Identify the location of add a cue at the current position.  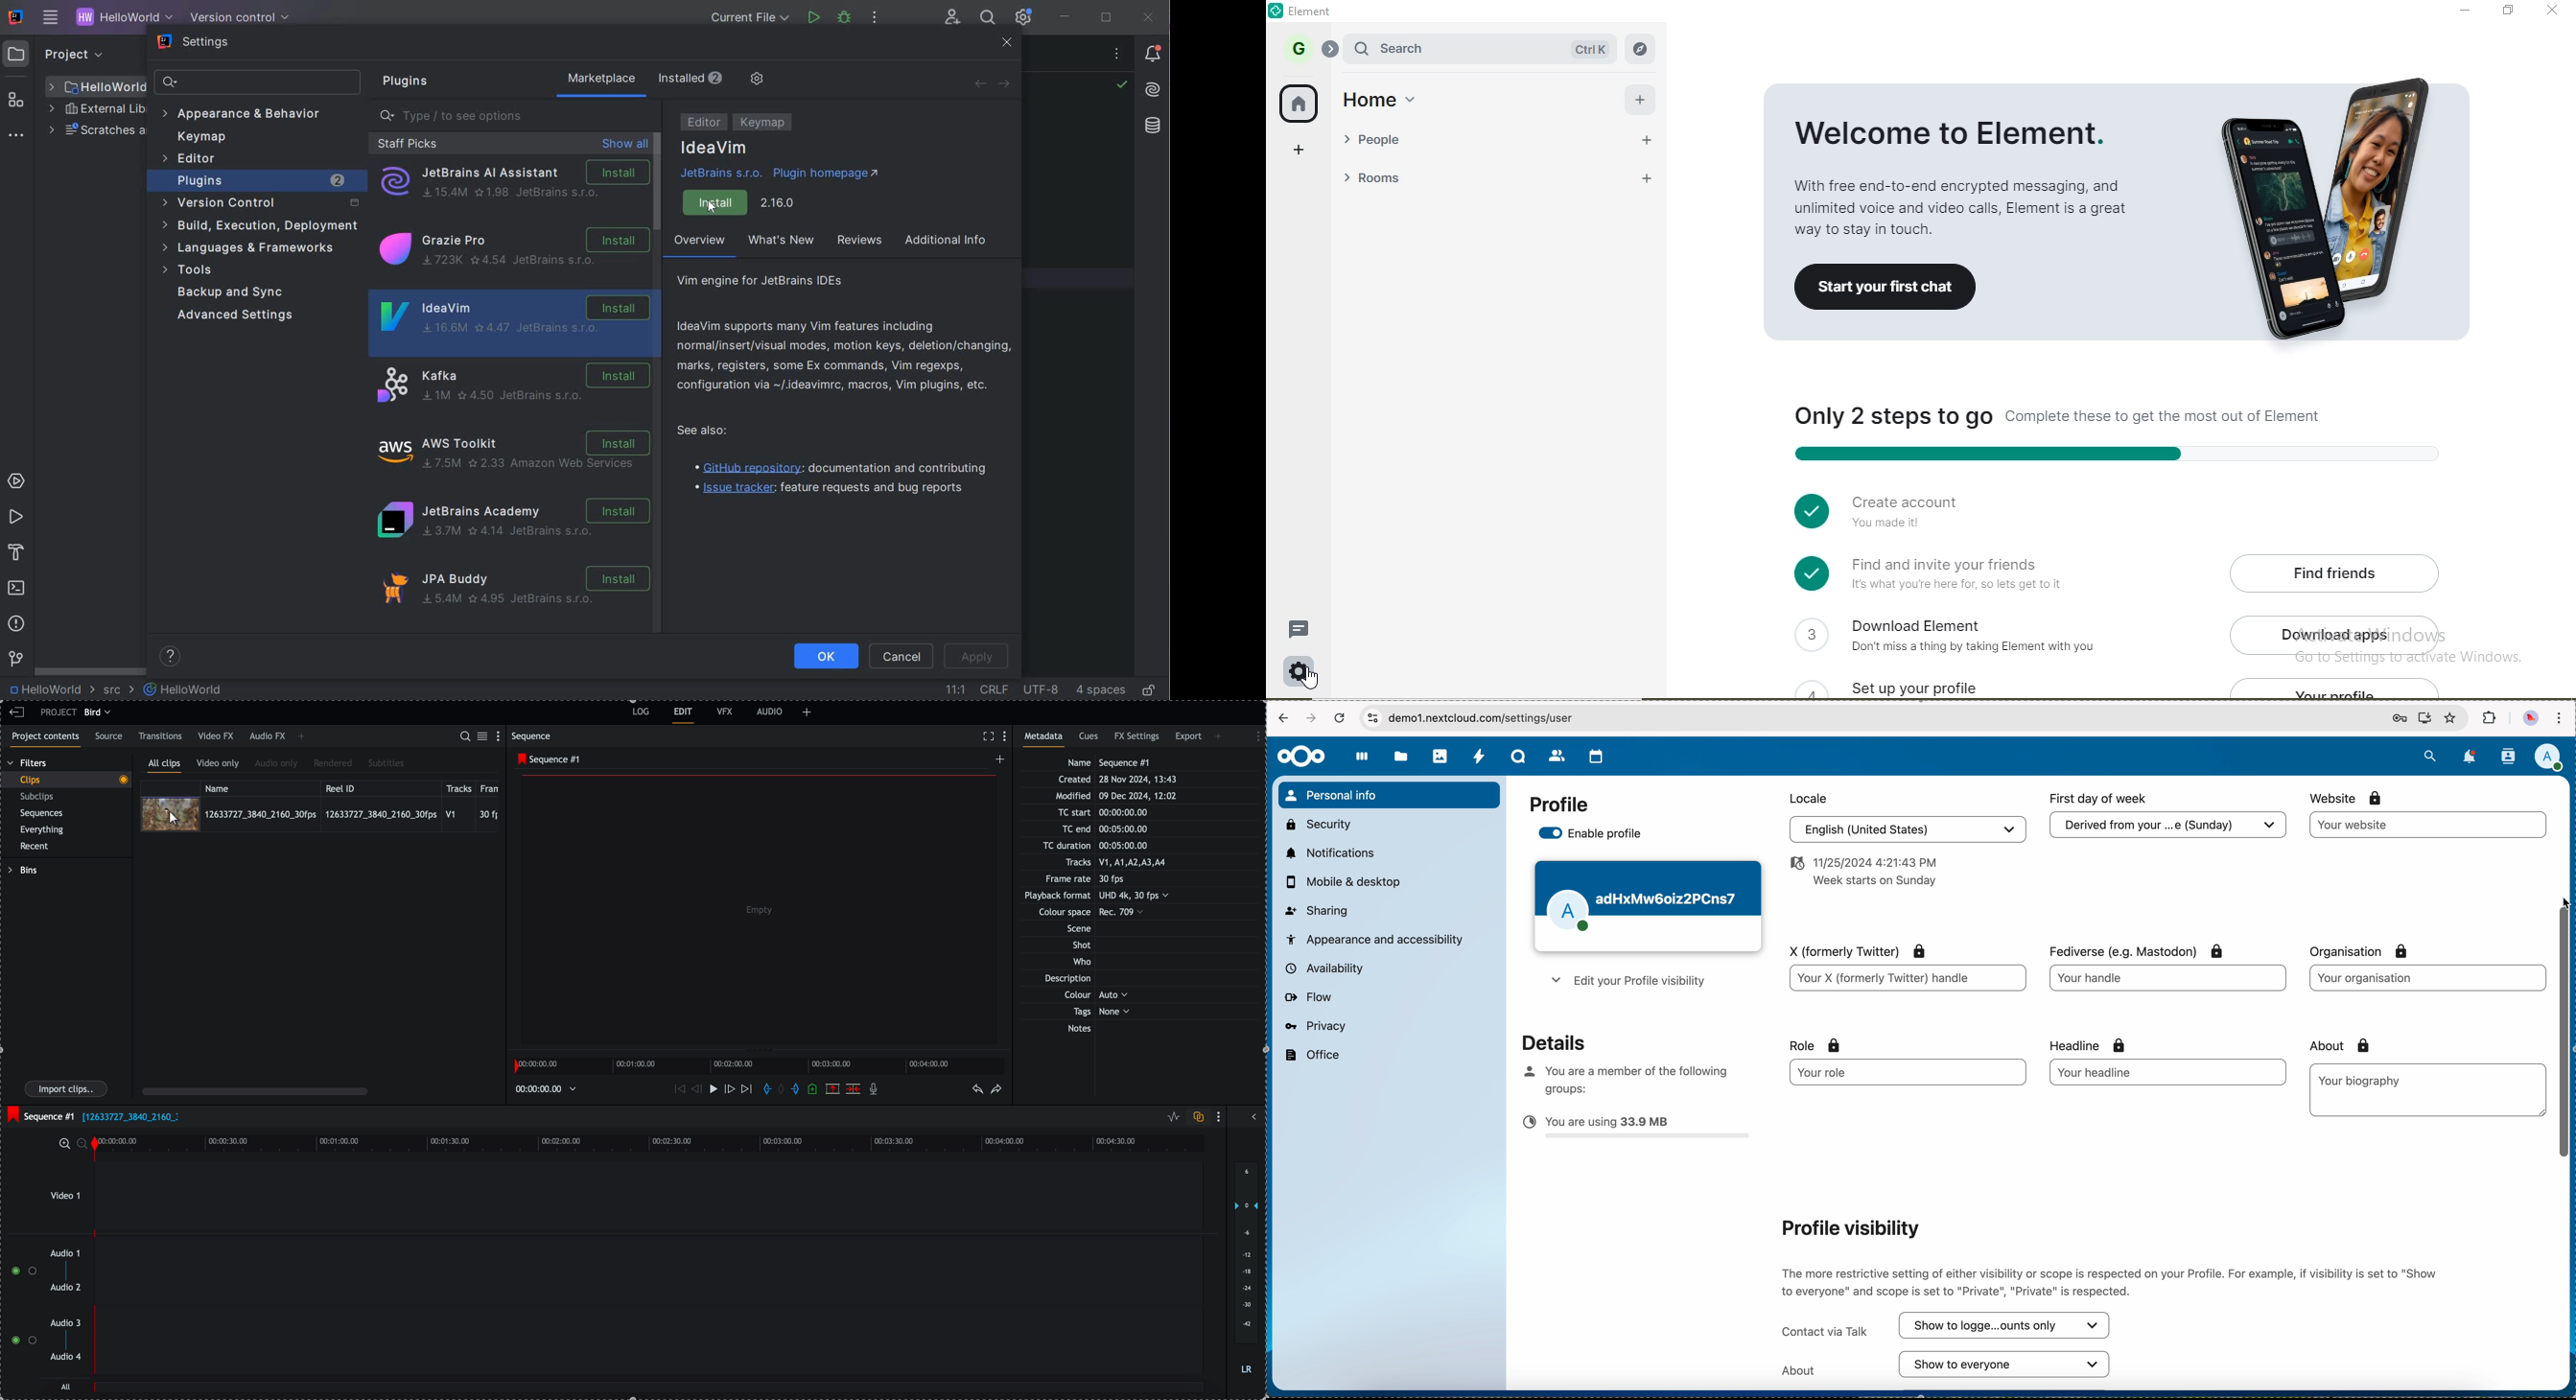
(814, 1090).